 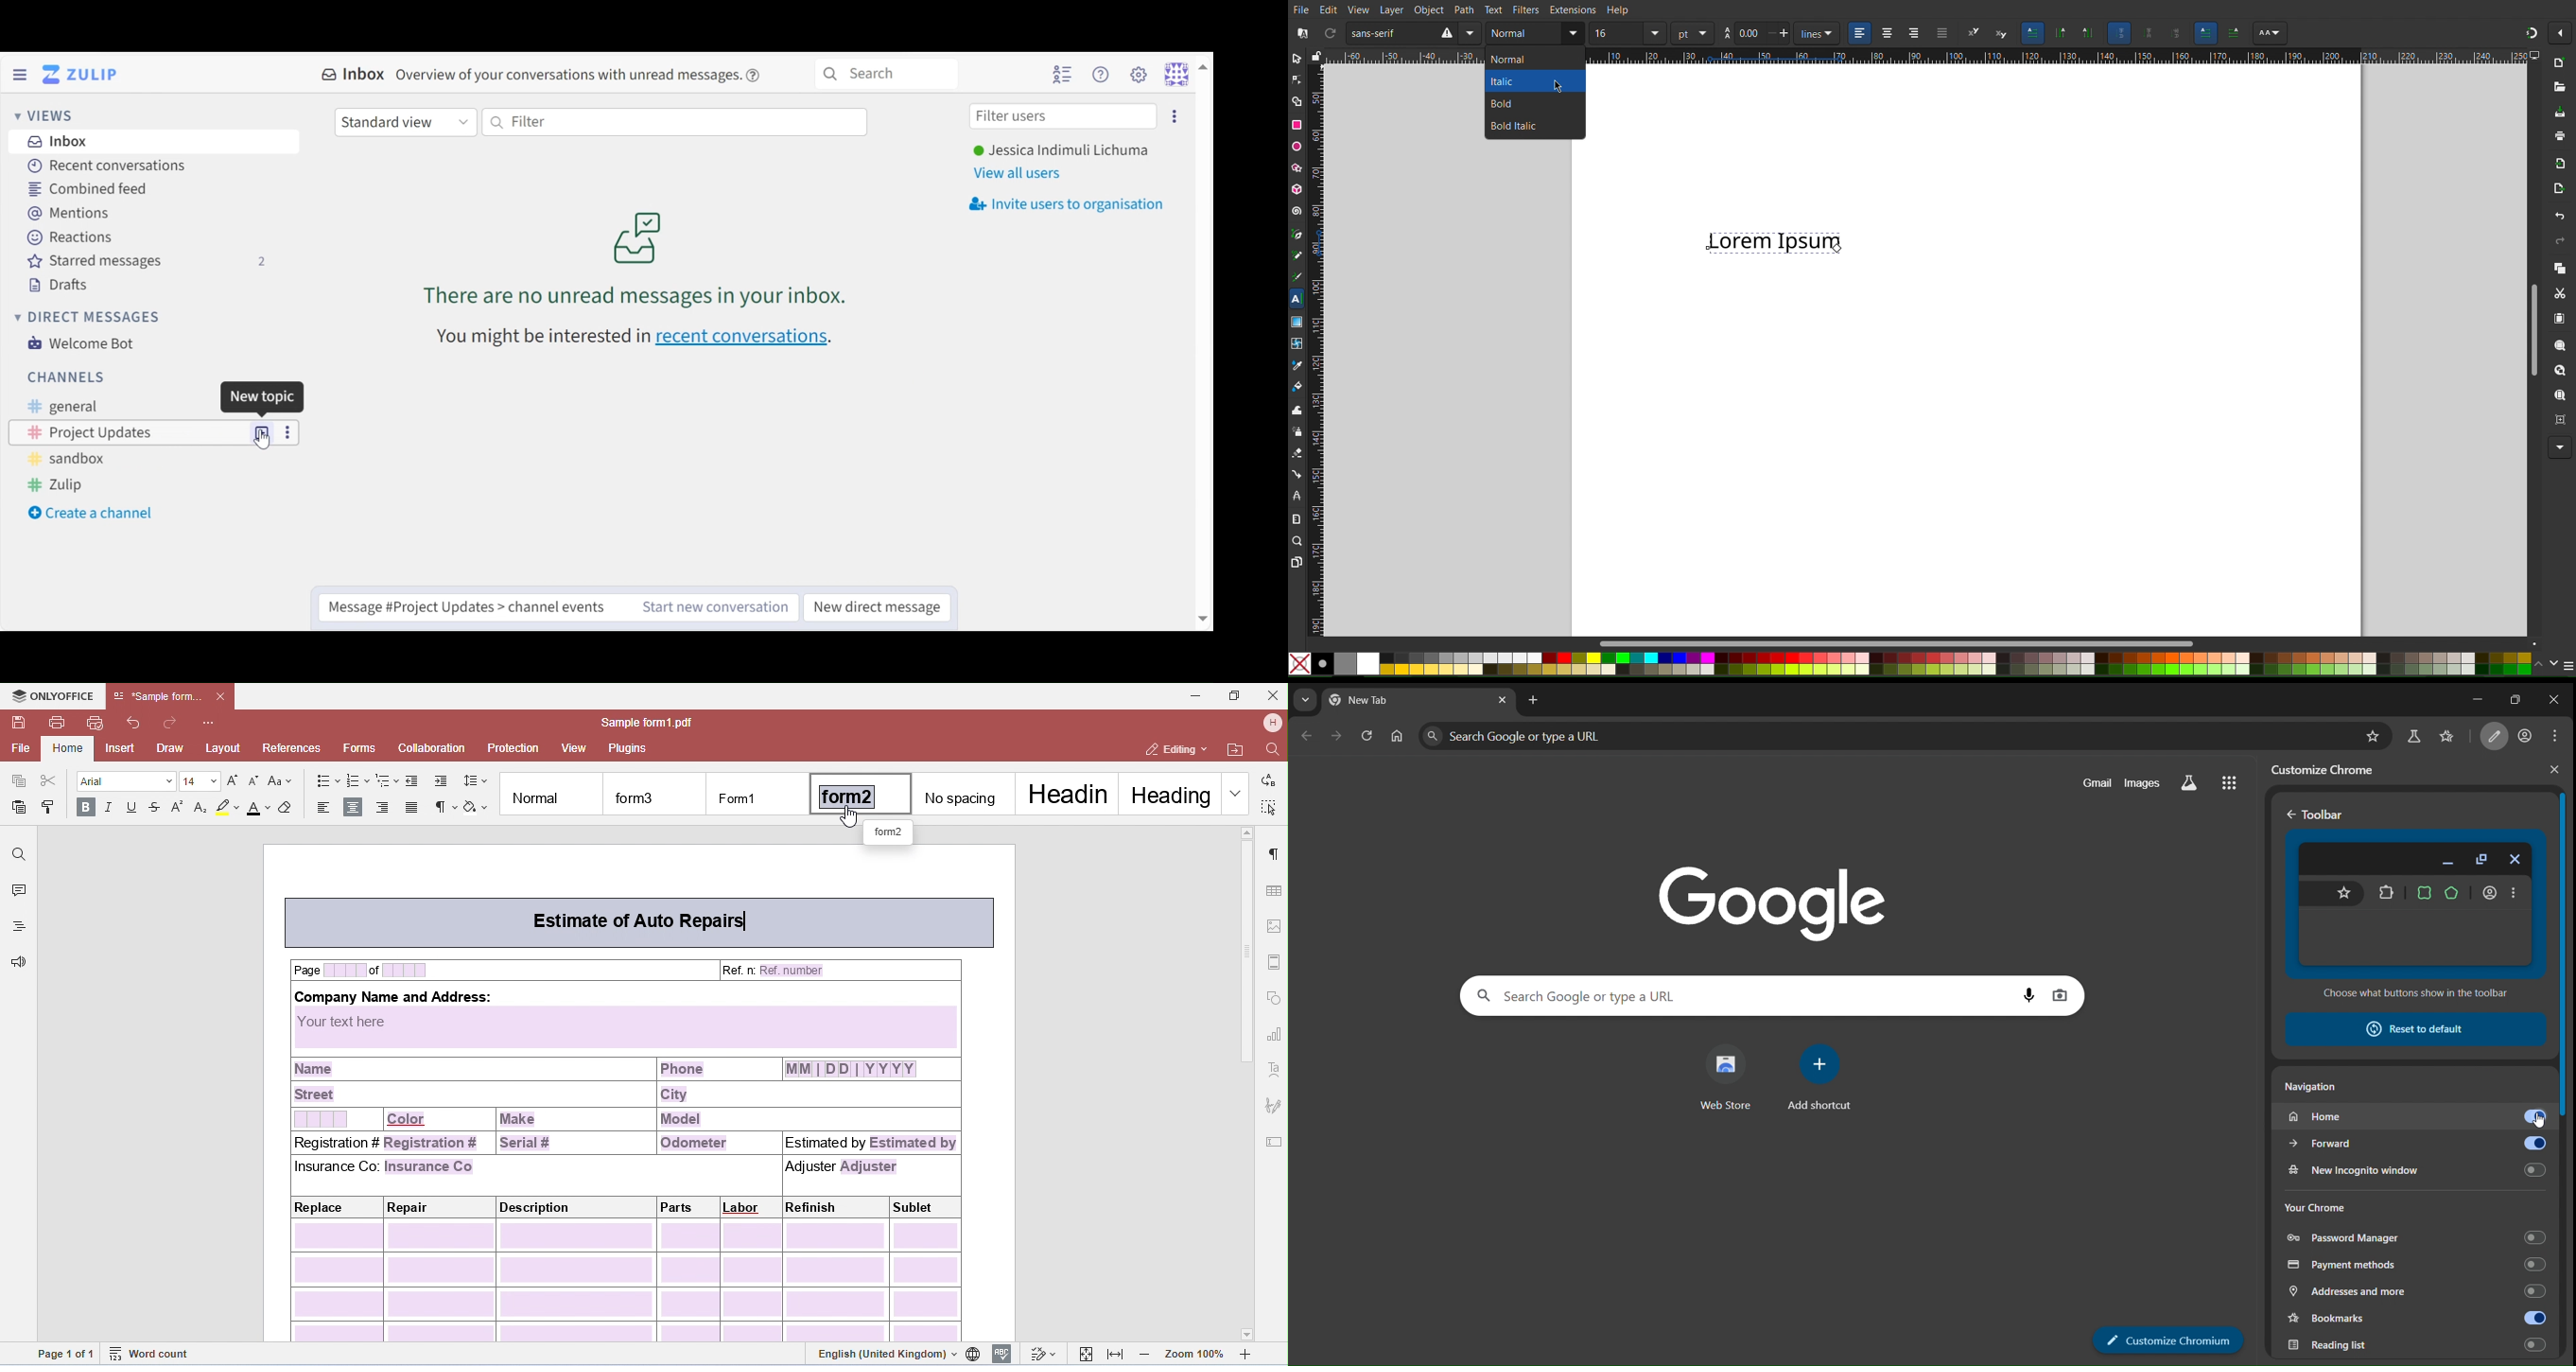 I want to click on Username, so click(x=1061, y=151).